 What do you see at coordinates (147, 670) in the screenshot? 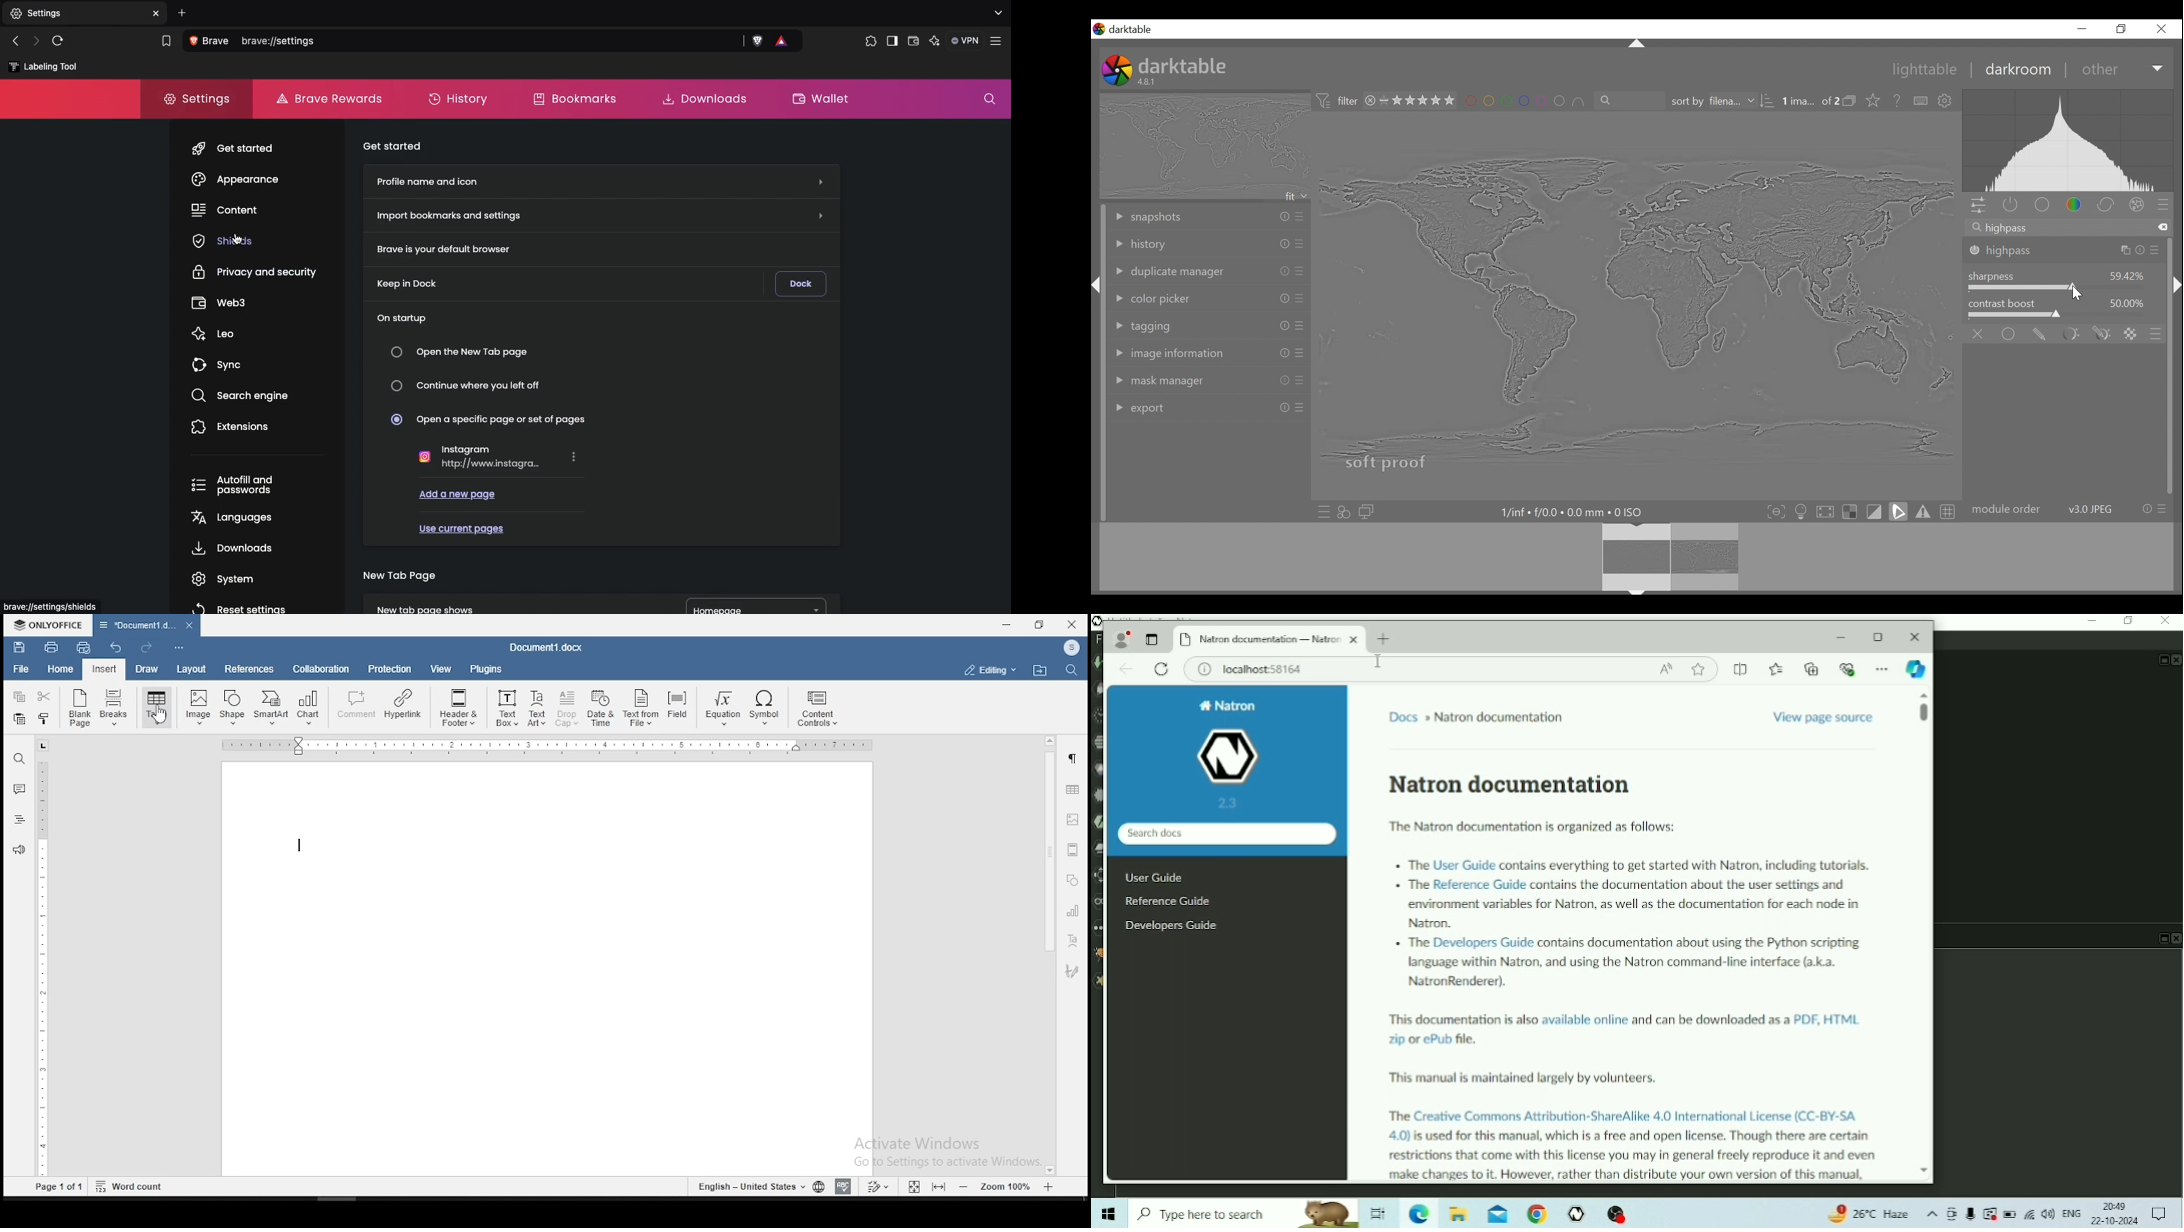
I see `draw` at bounding box center [147, 670].